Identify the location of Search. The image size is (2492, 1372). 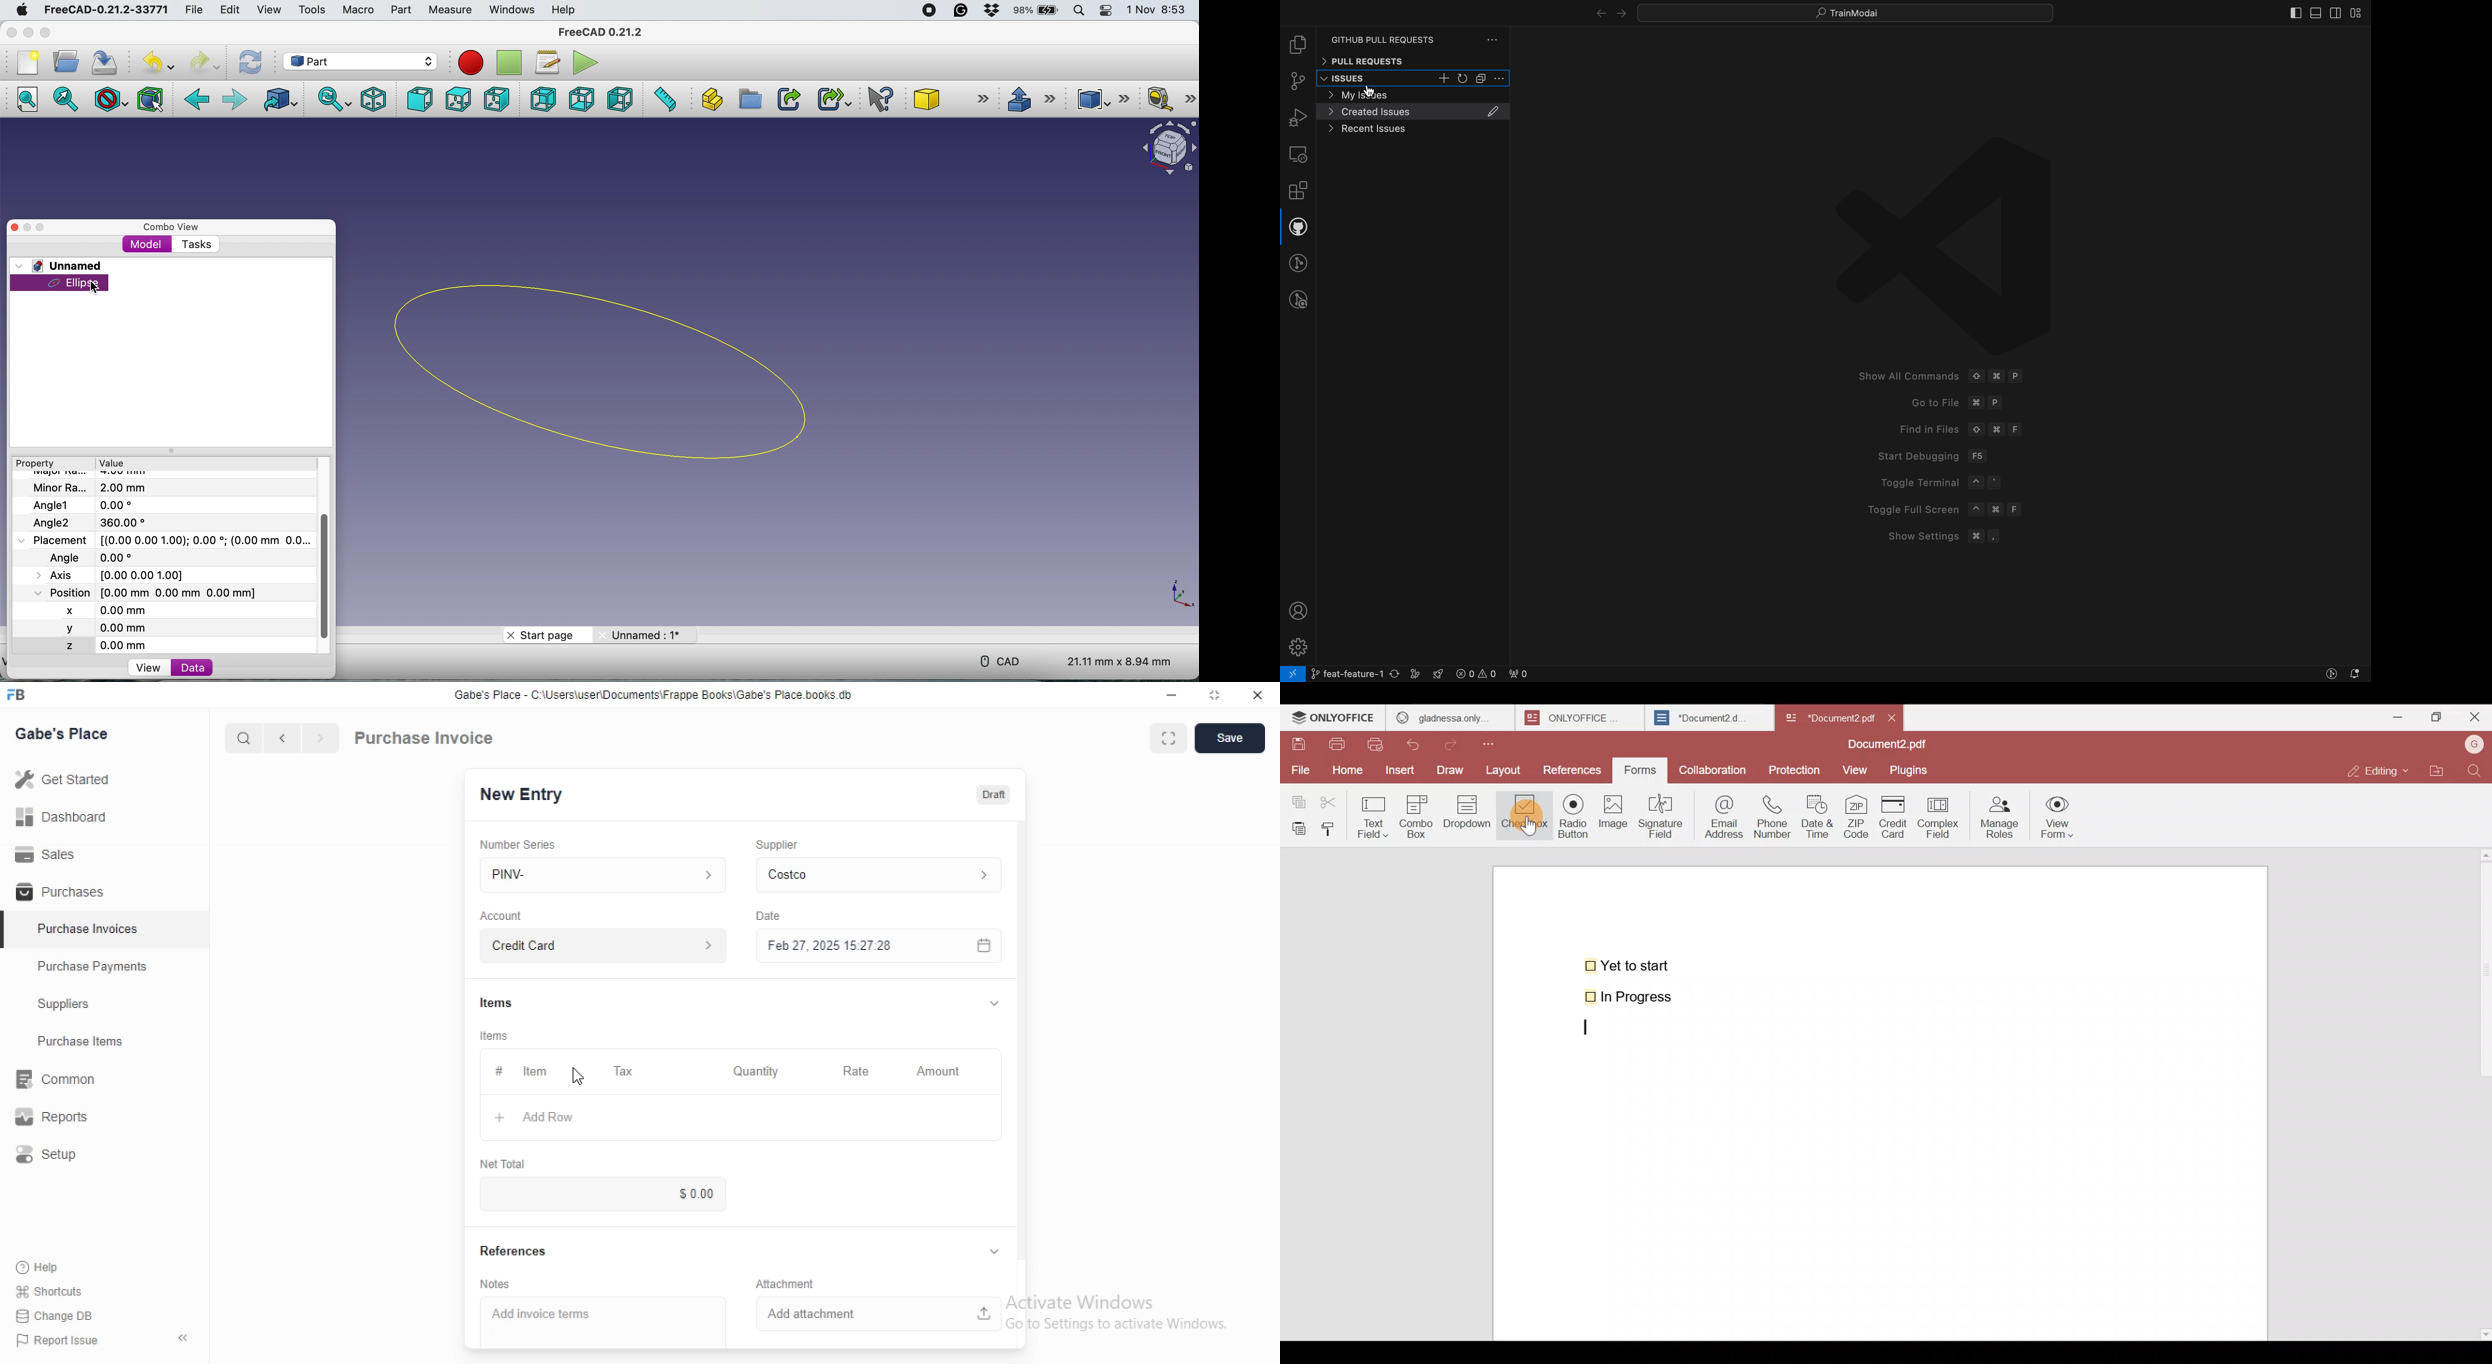
(243, 738).